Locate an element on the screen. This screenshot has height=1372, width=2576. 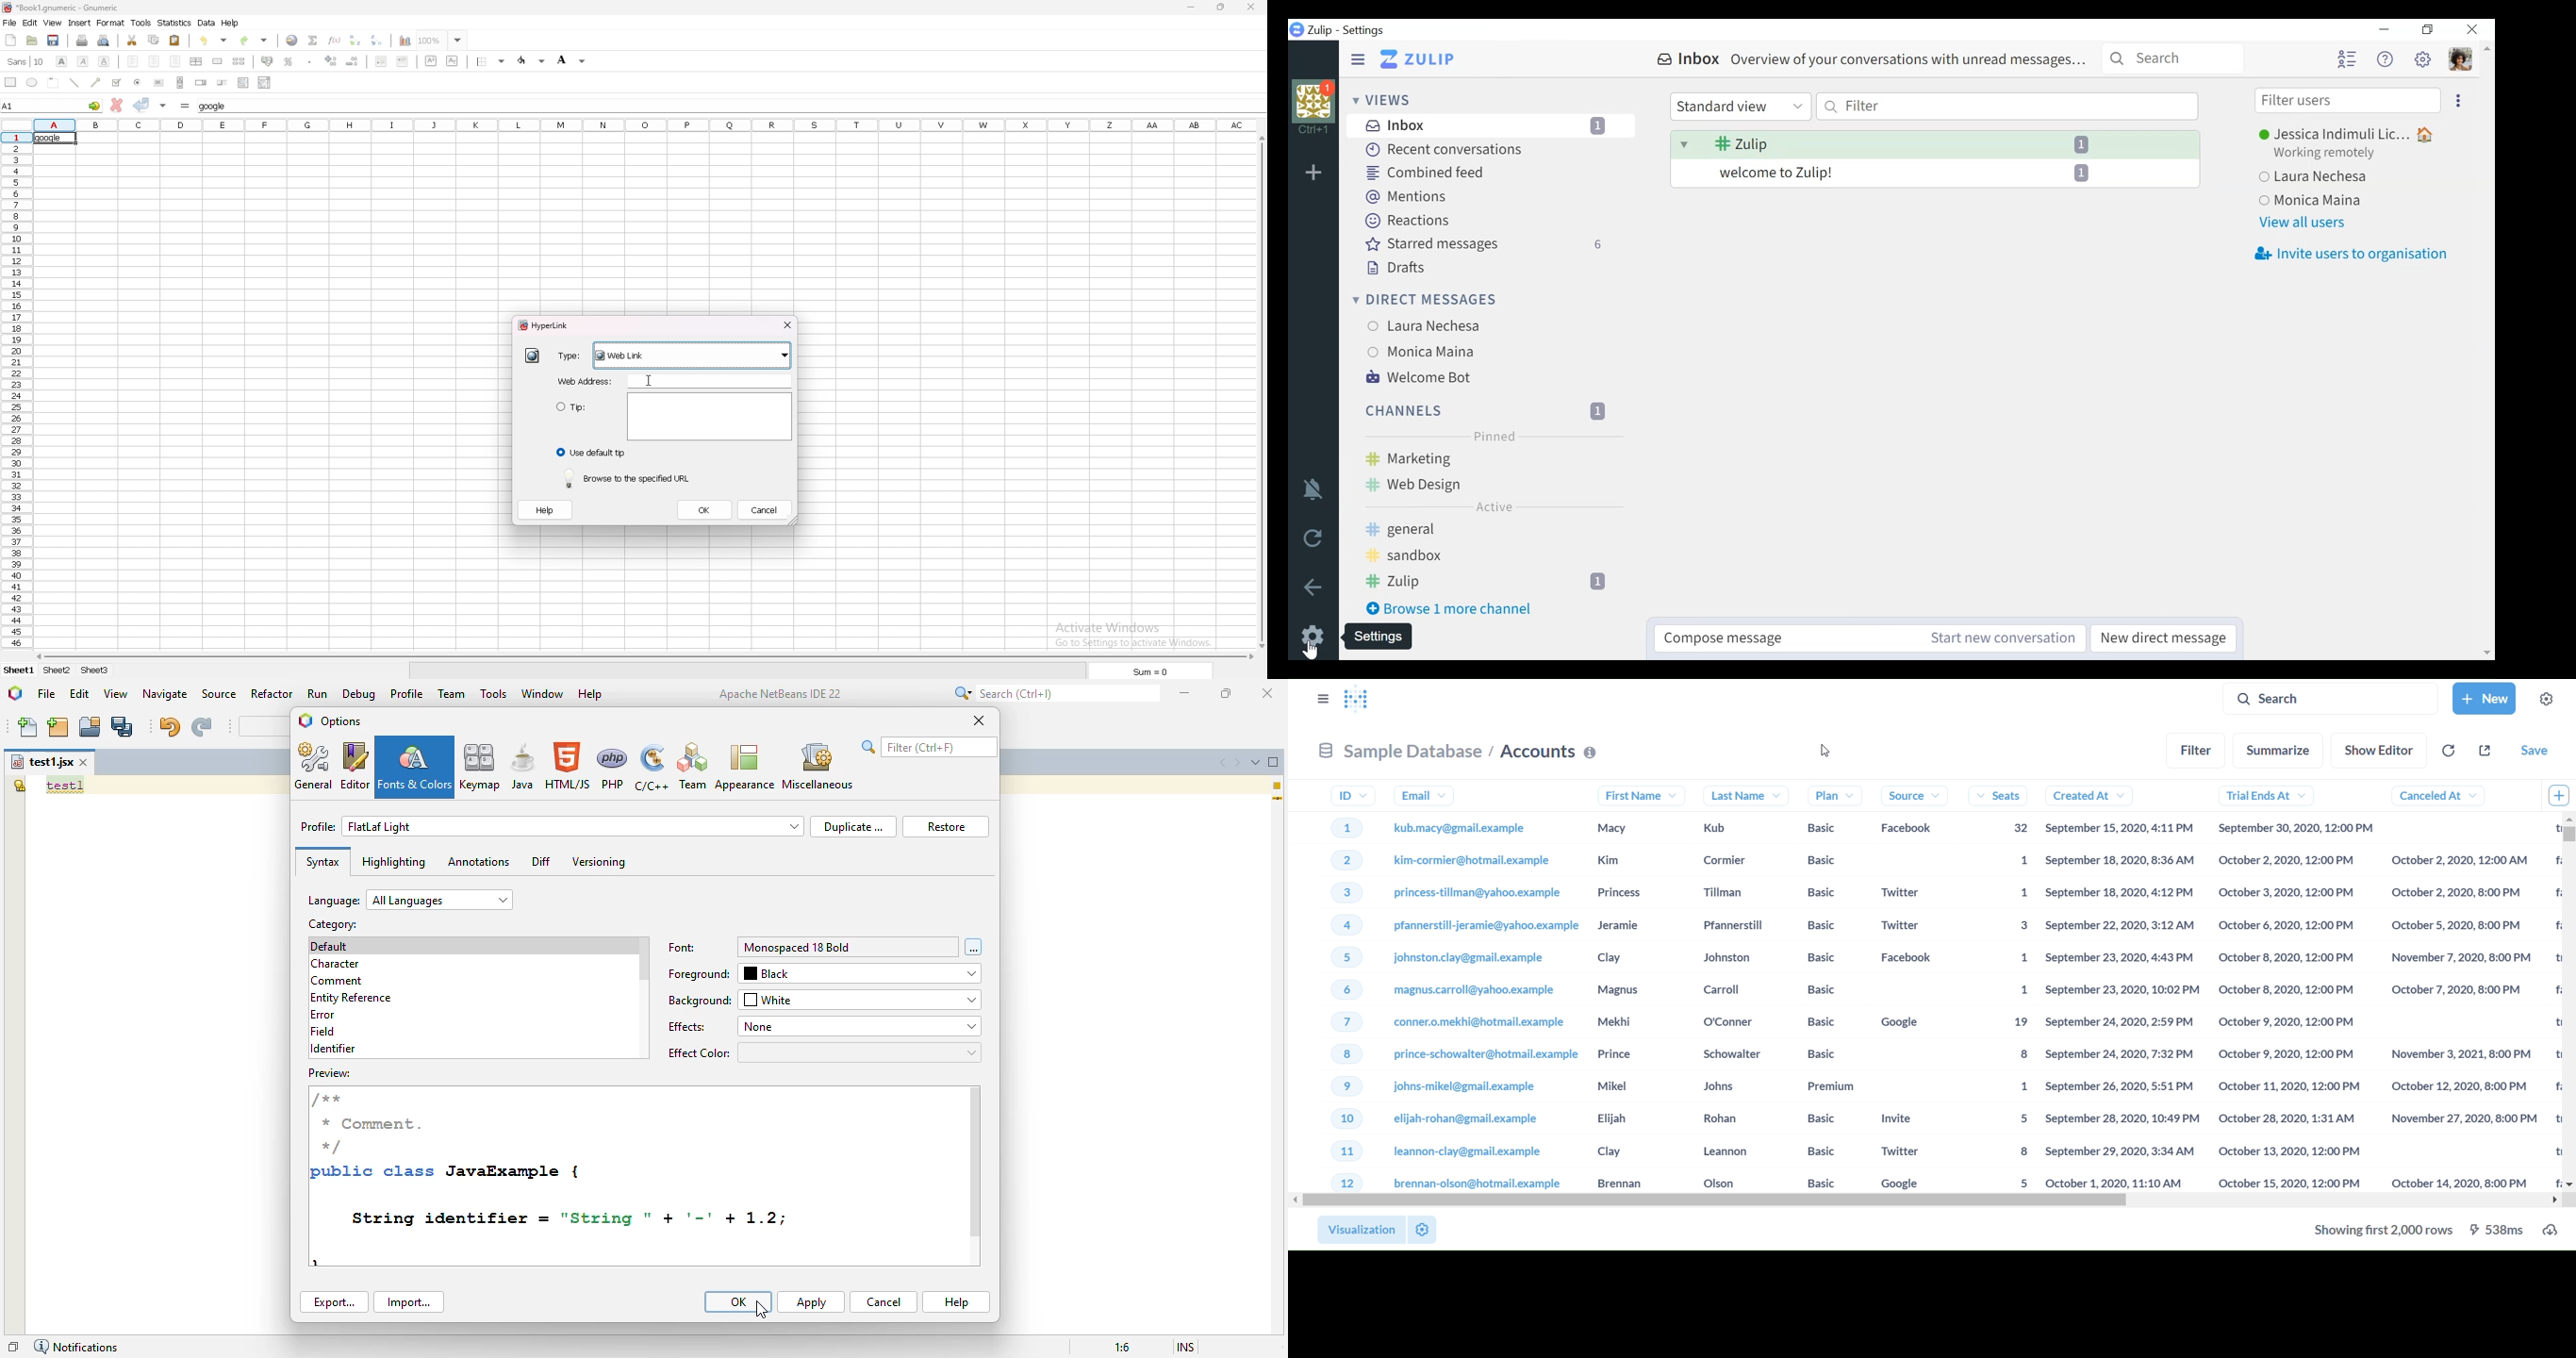
save is located at coordinates (55, 40).